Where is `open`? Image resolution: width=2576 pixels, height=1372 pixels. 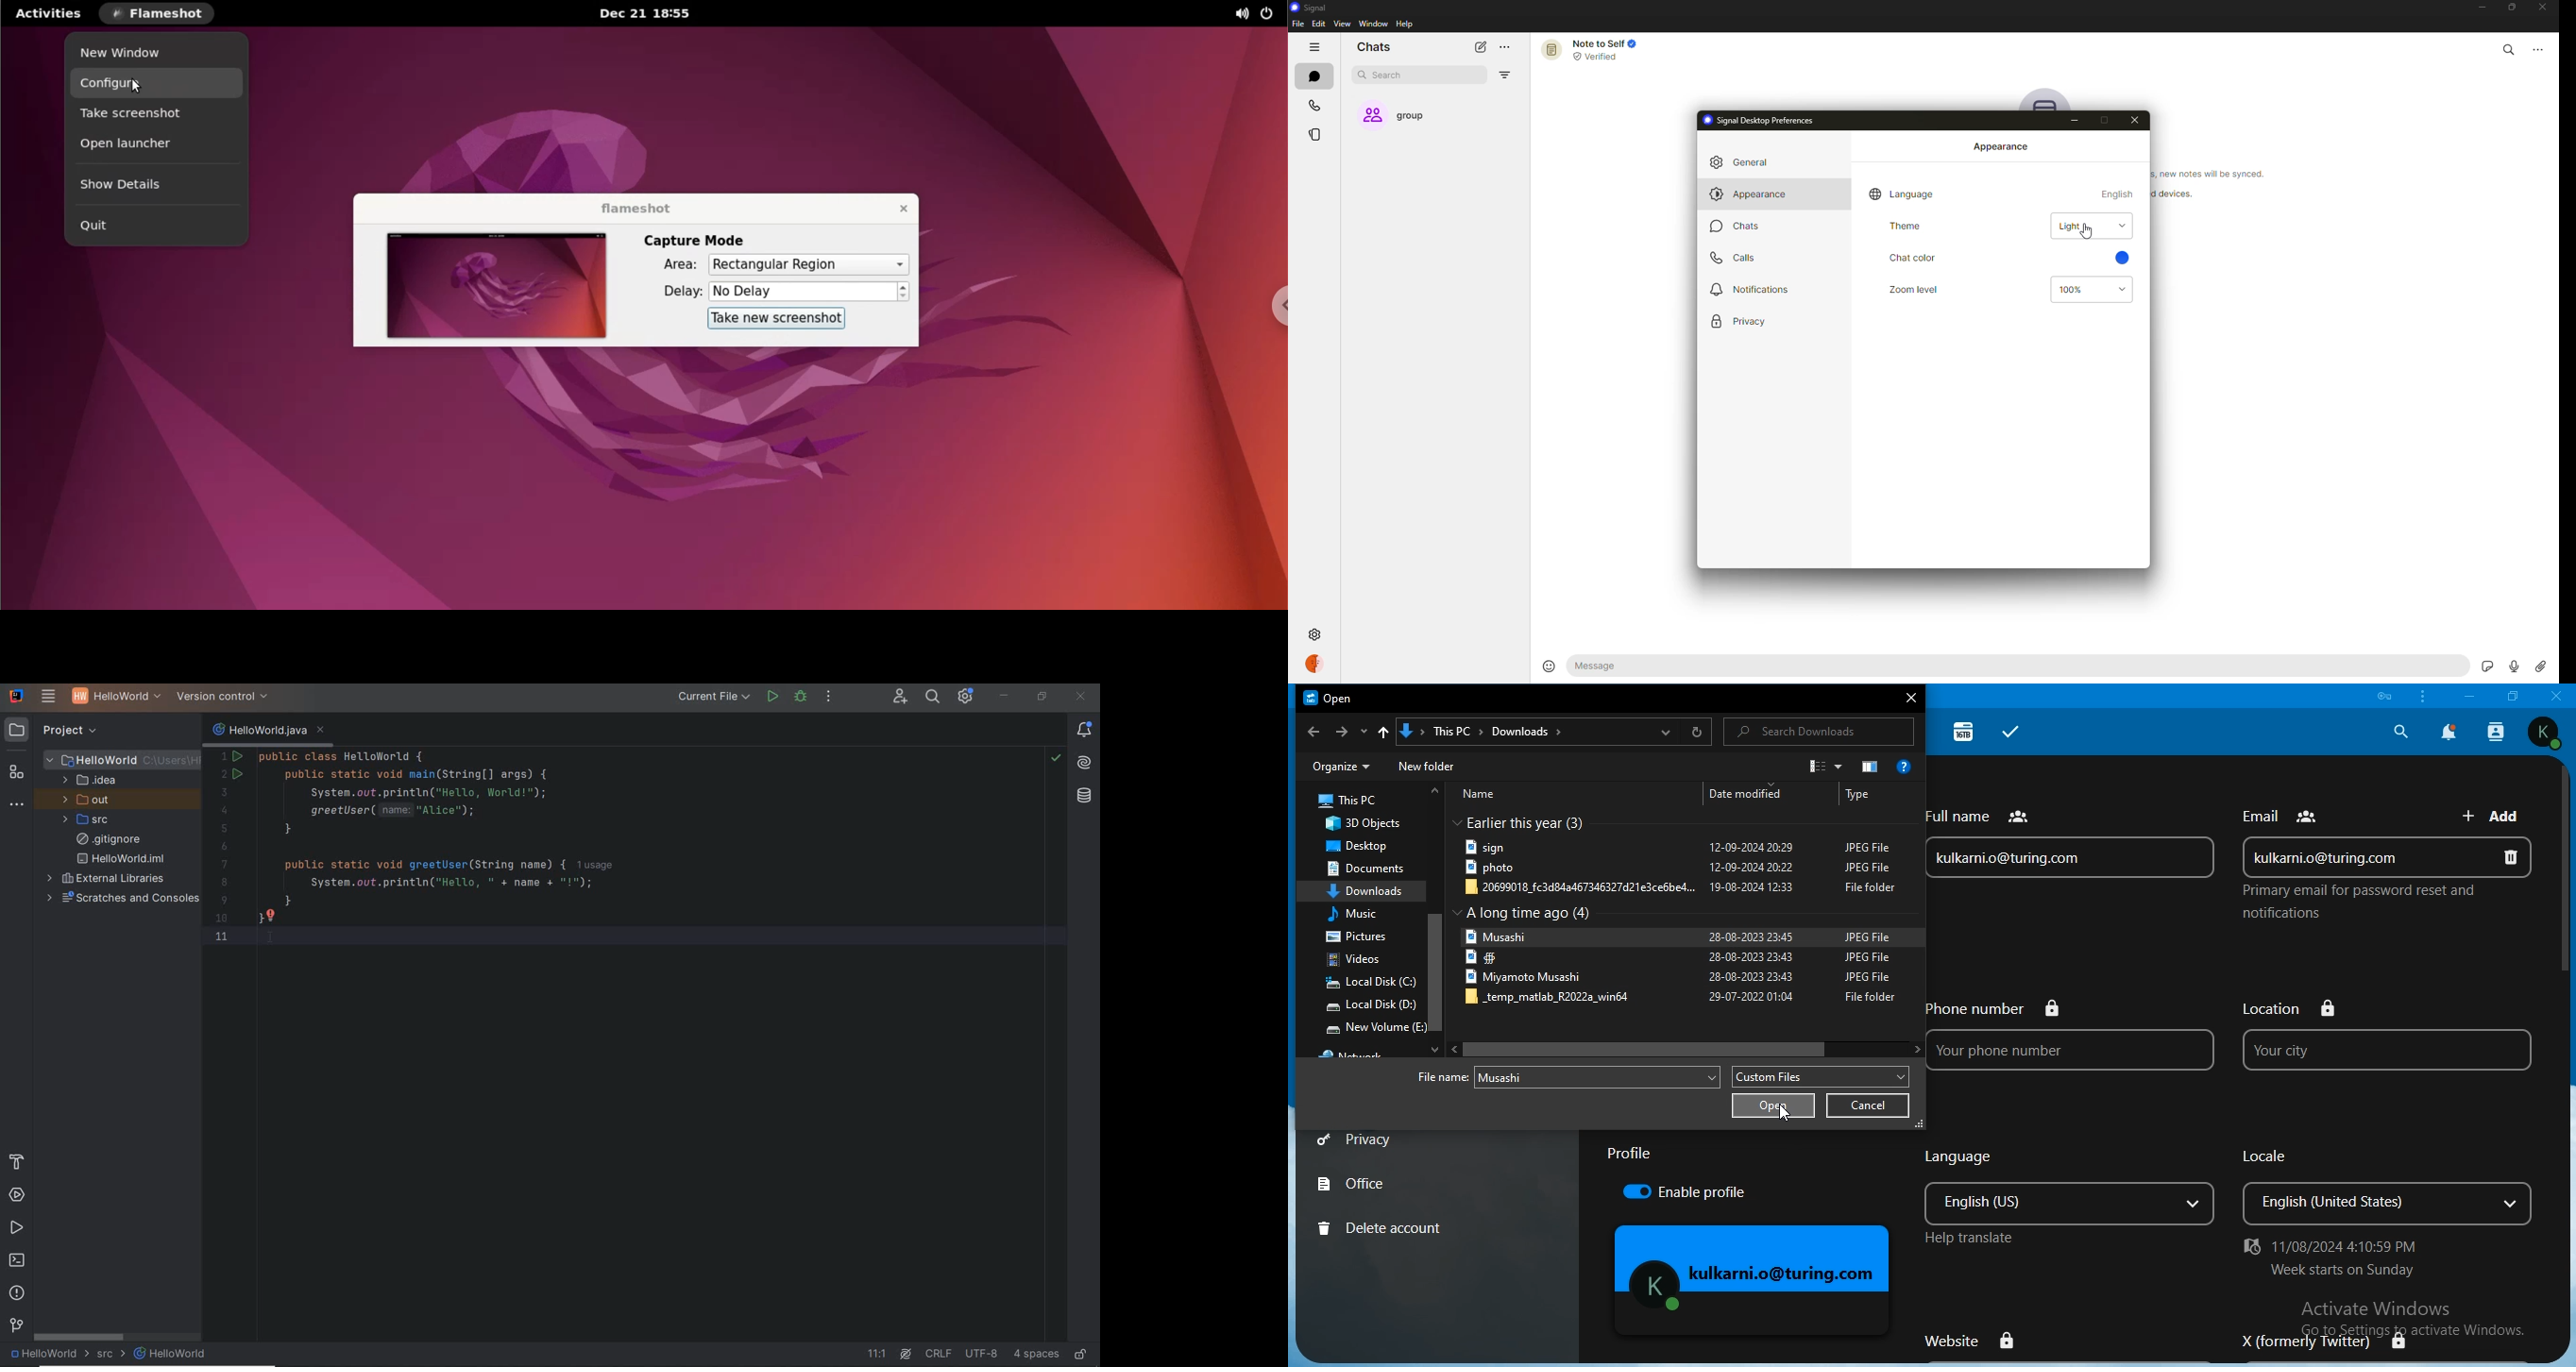
open is located at coordinates (1773, 1105).